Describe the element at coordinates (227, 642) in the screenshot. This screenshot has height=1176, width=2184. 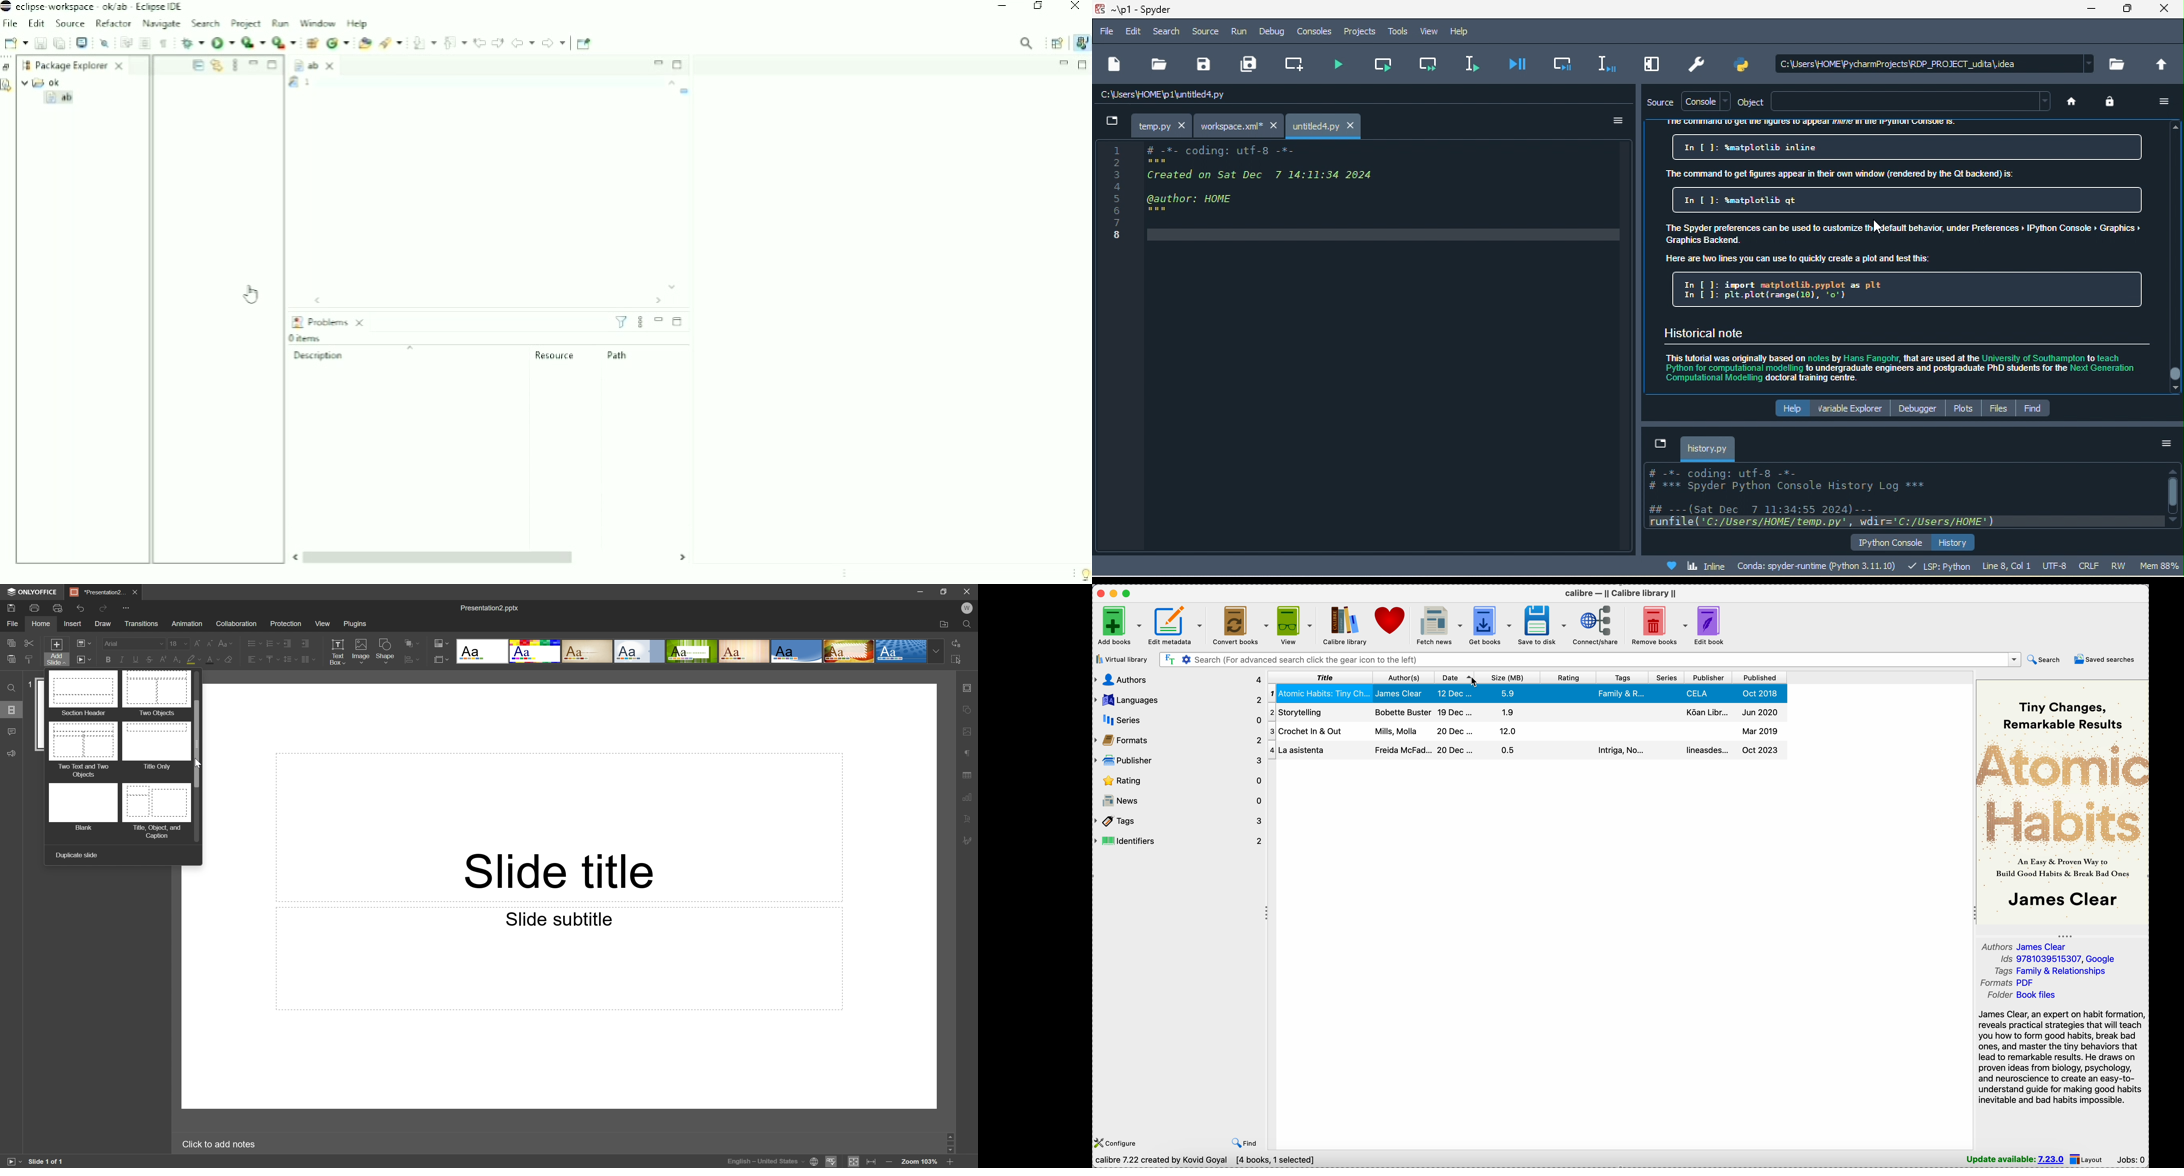
I see `Change case` at that location.